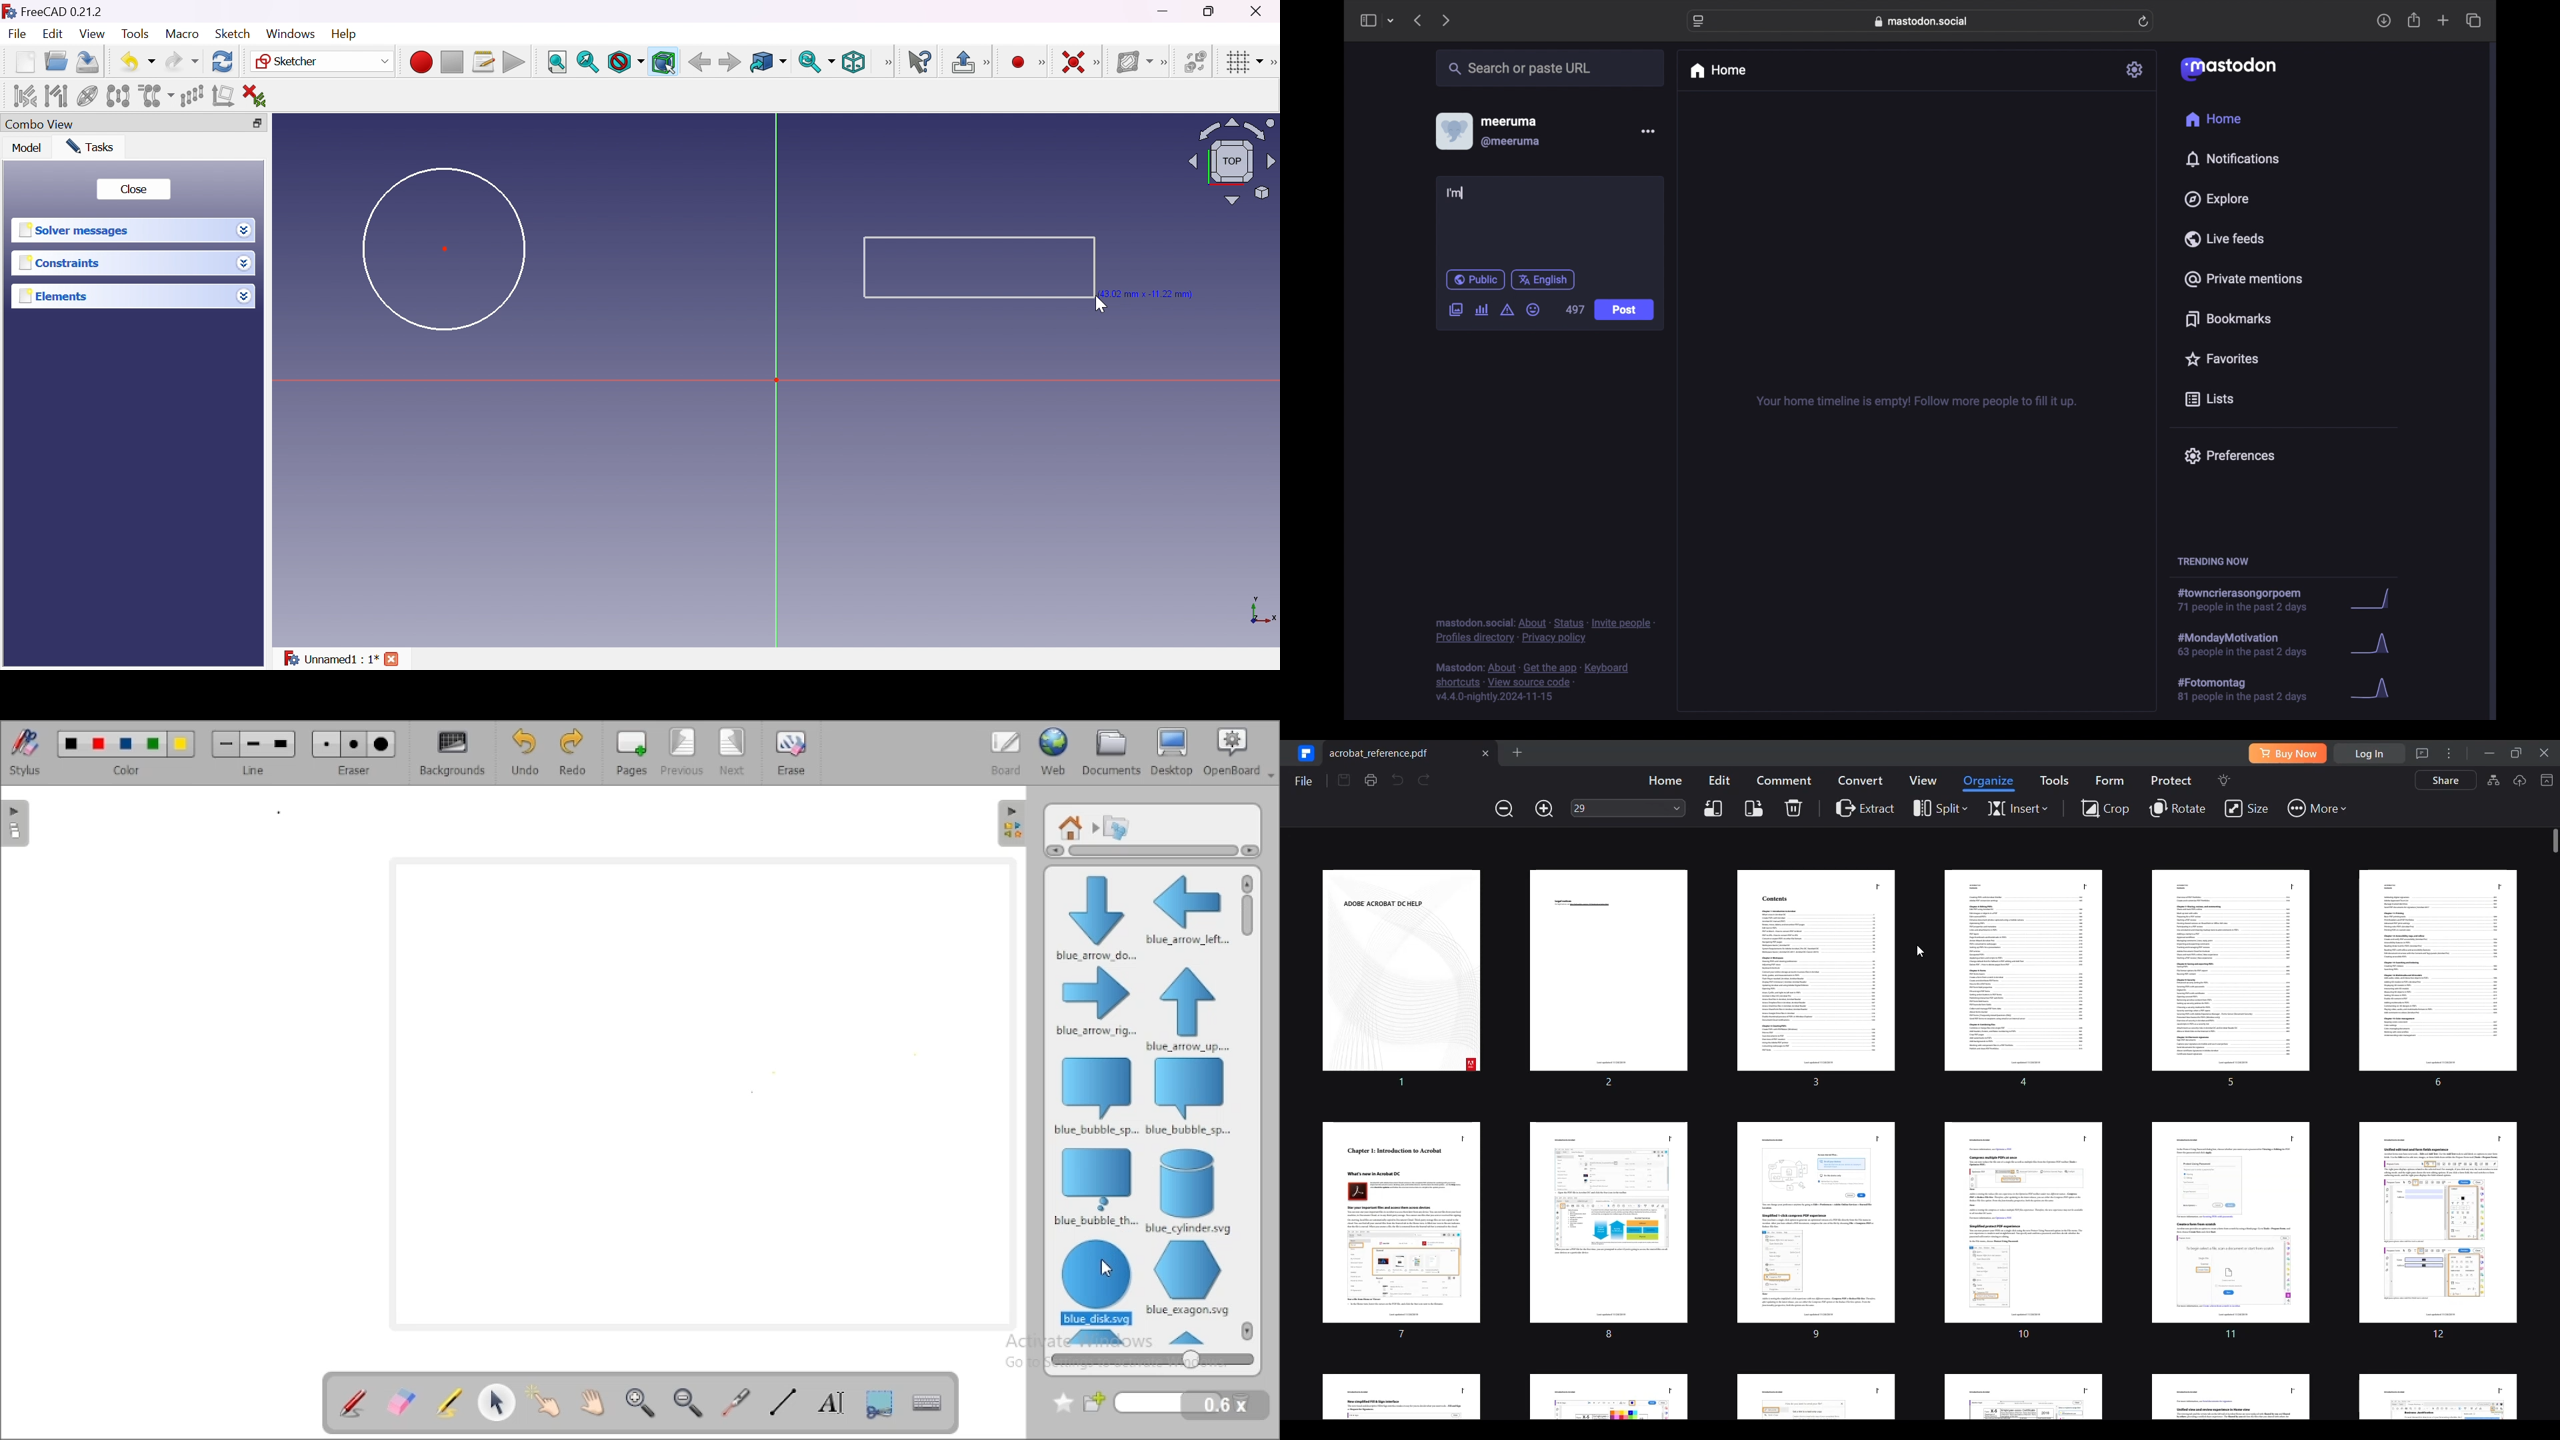 Image resolution: width=2576 pixels, height=1456 pixels. Describe the element at coordinates (1041, 63) in the screenshot. I see `Sketcher geometries` at that location.